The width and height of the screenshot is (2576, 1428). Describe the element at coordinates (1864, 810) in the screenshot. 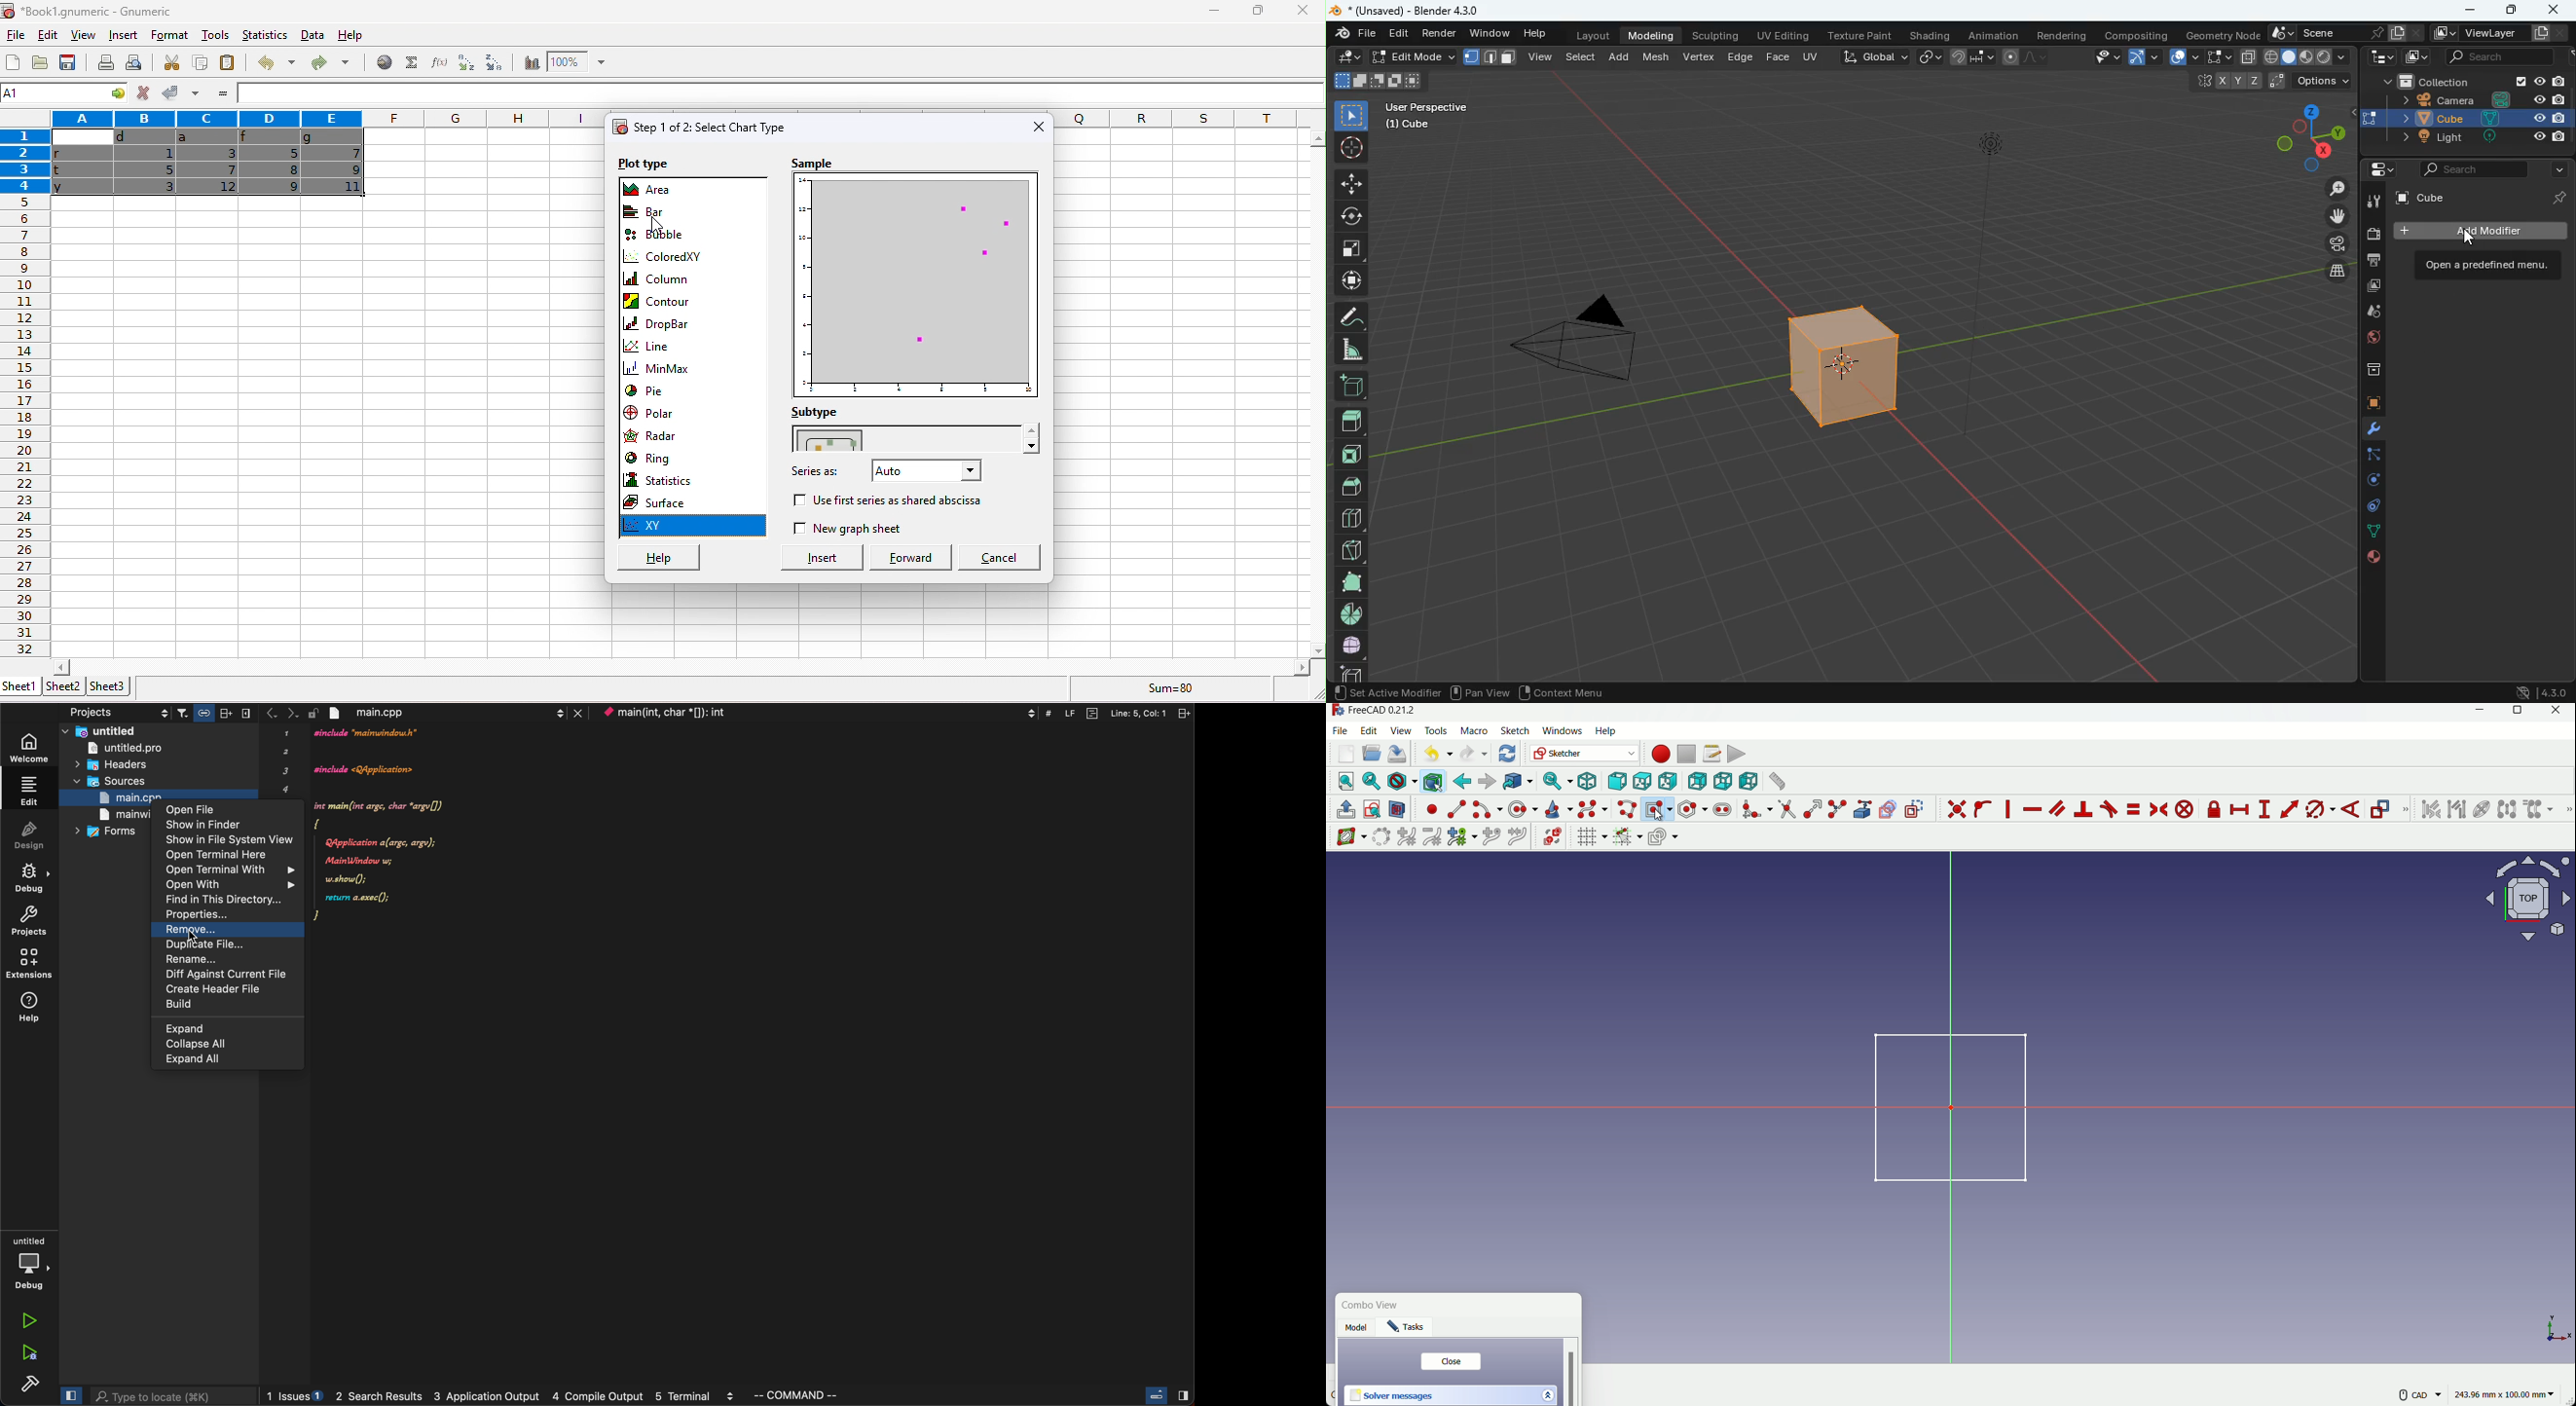

I see `create external geometry` at that location.